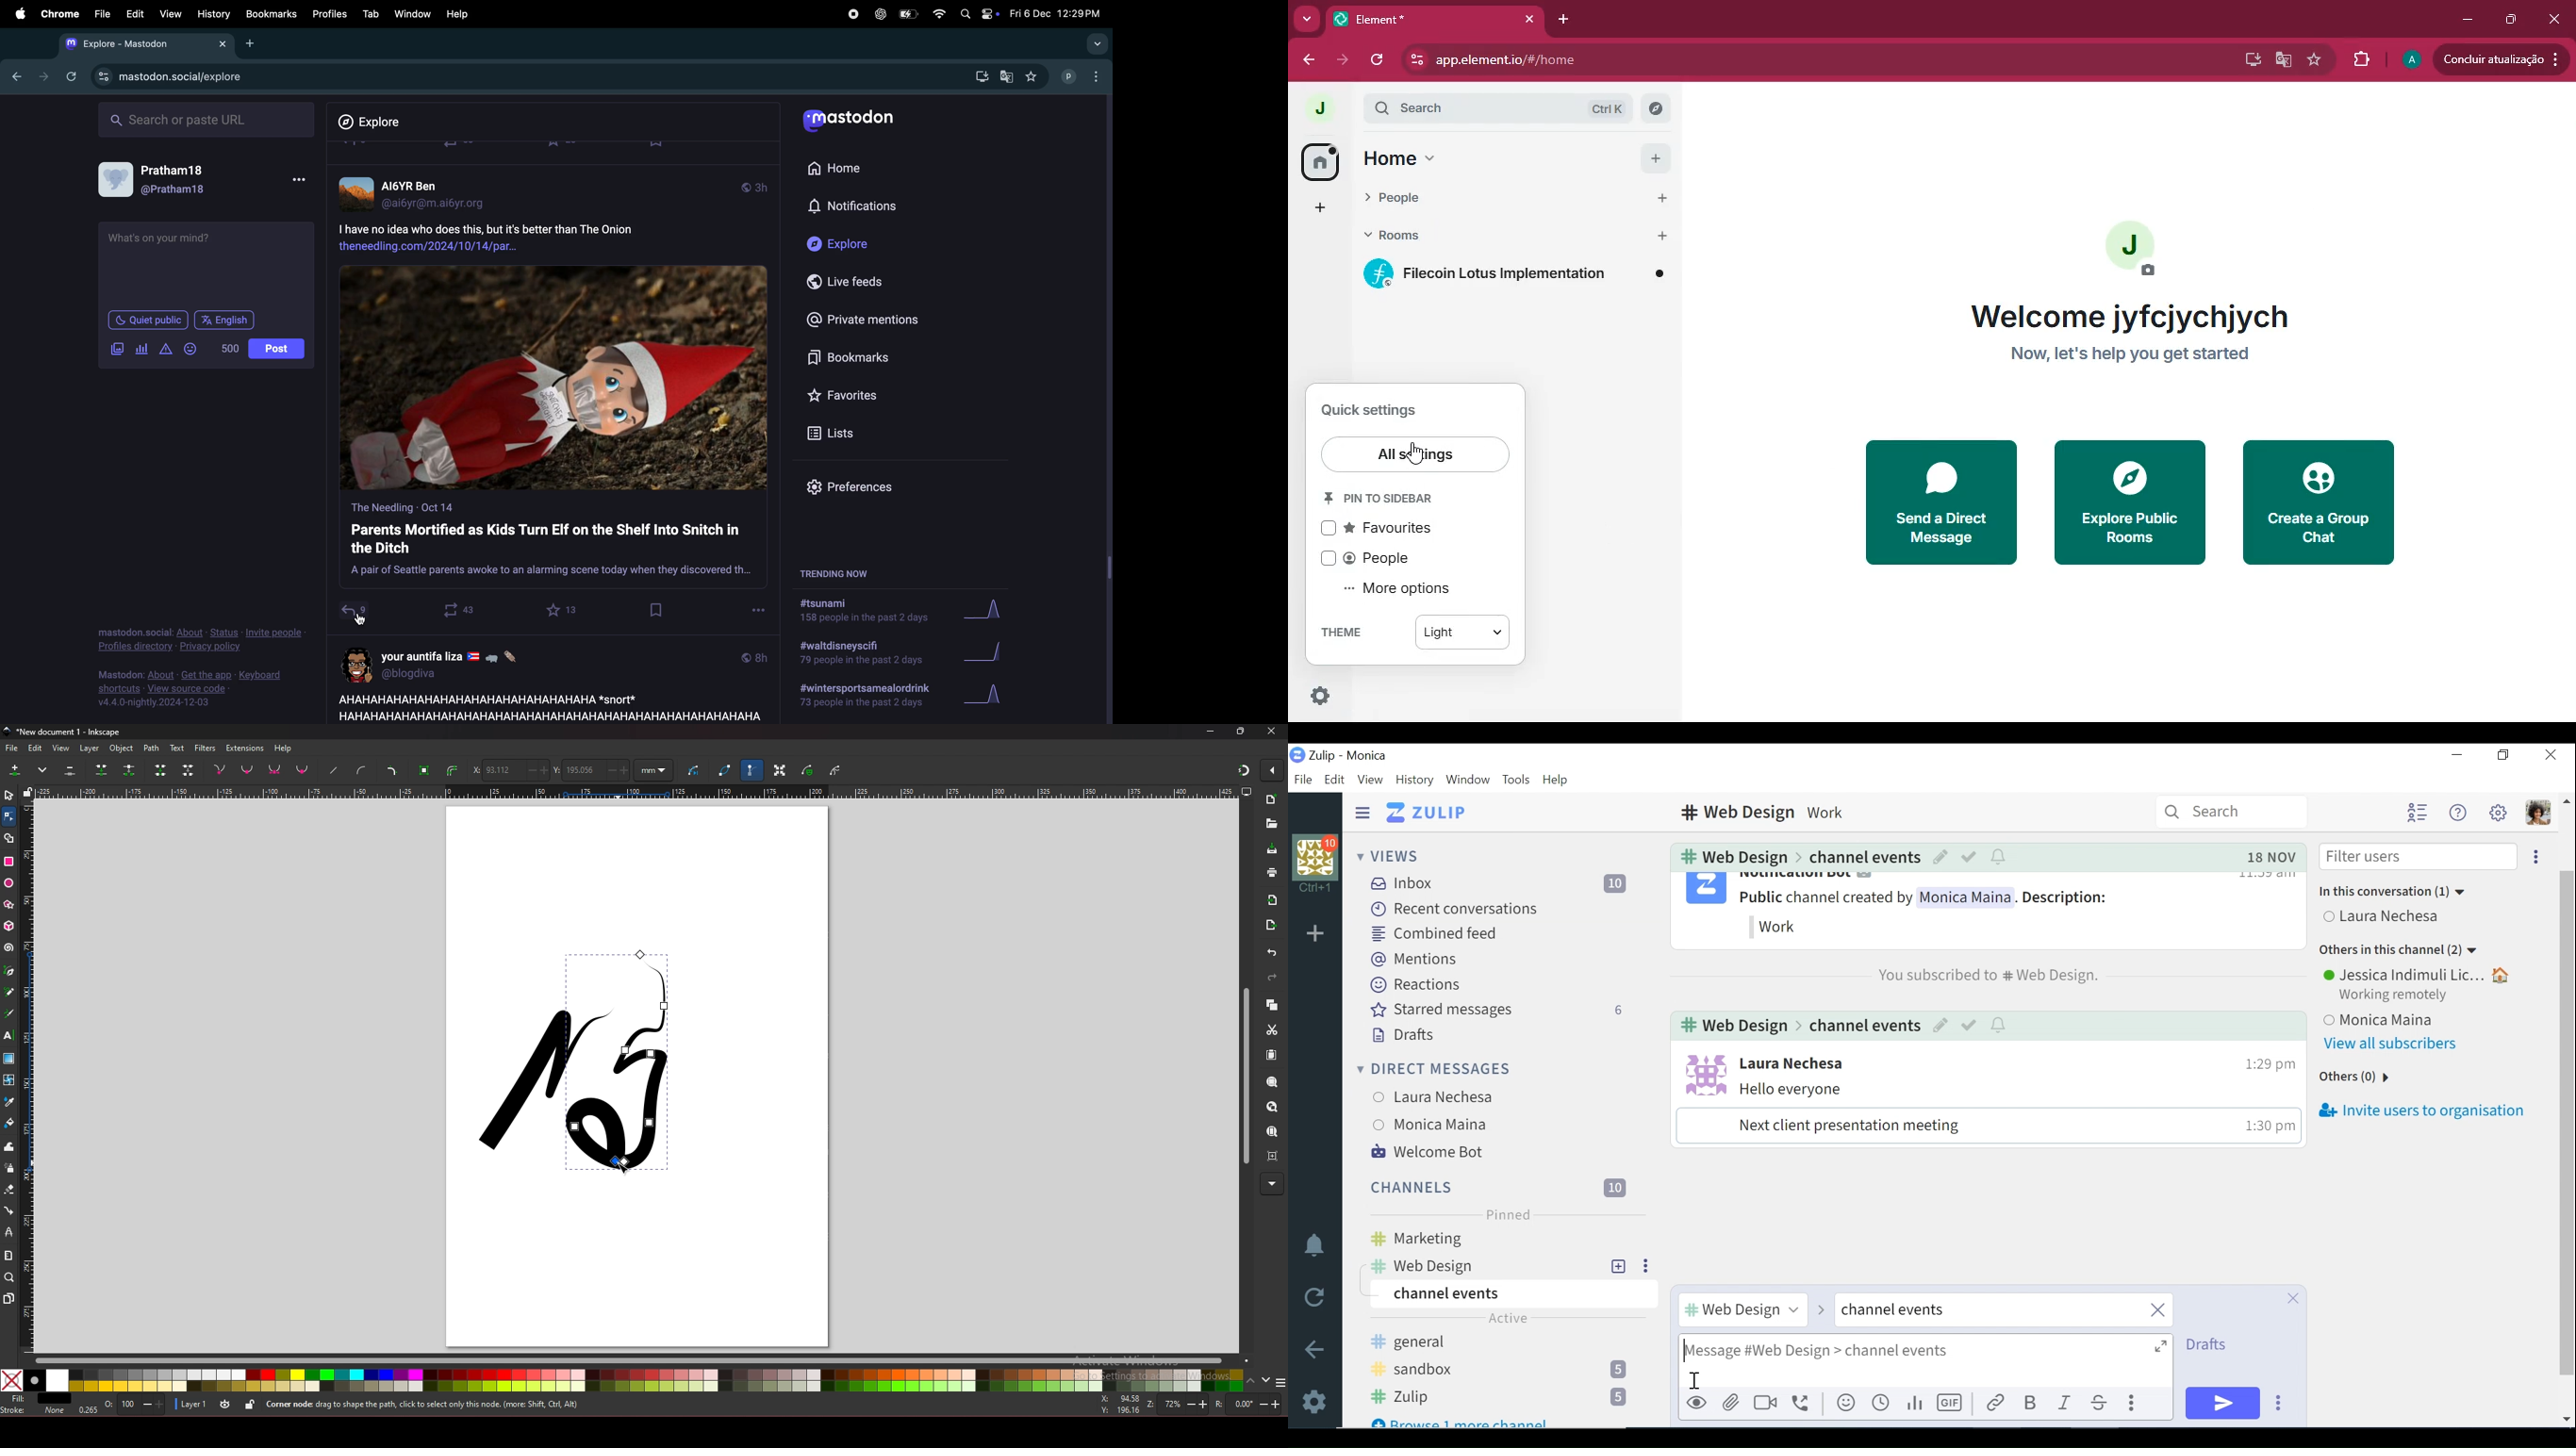 The width and height of the screenshot is (2576, 1456). Describe the element at coordinates (215, 14) in the screenshot. I see `history` at that location.